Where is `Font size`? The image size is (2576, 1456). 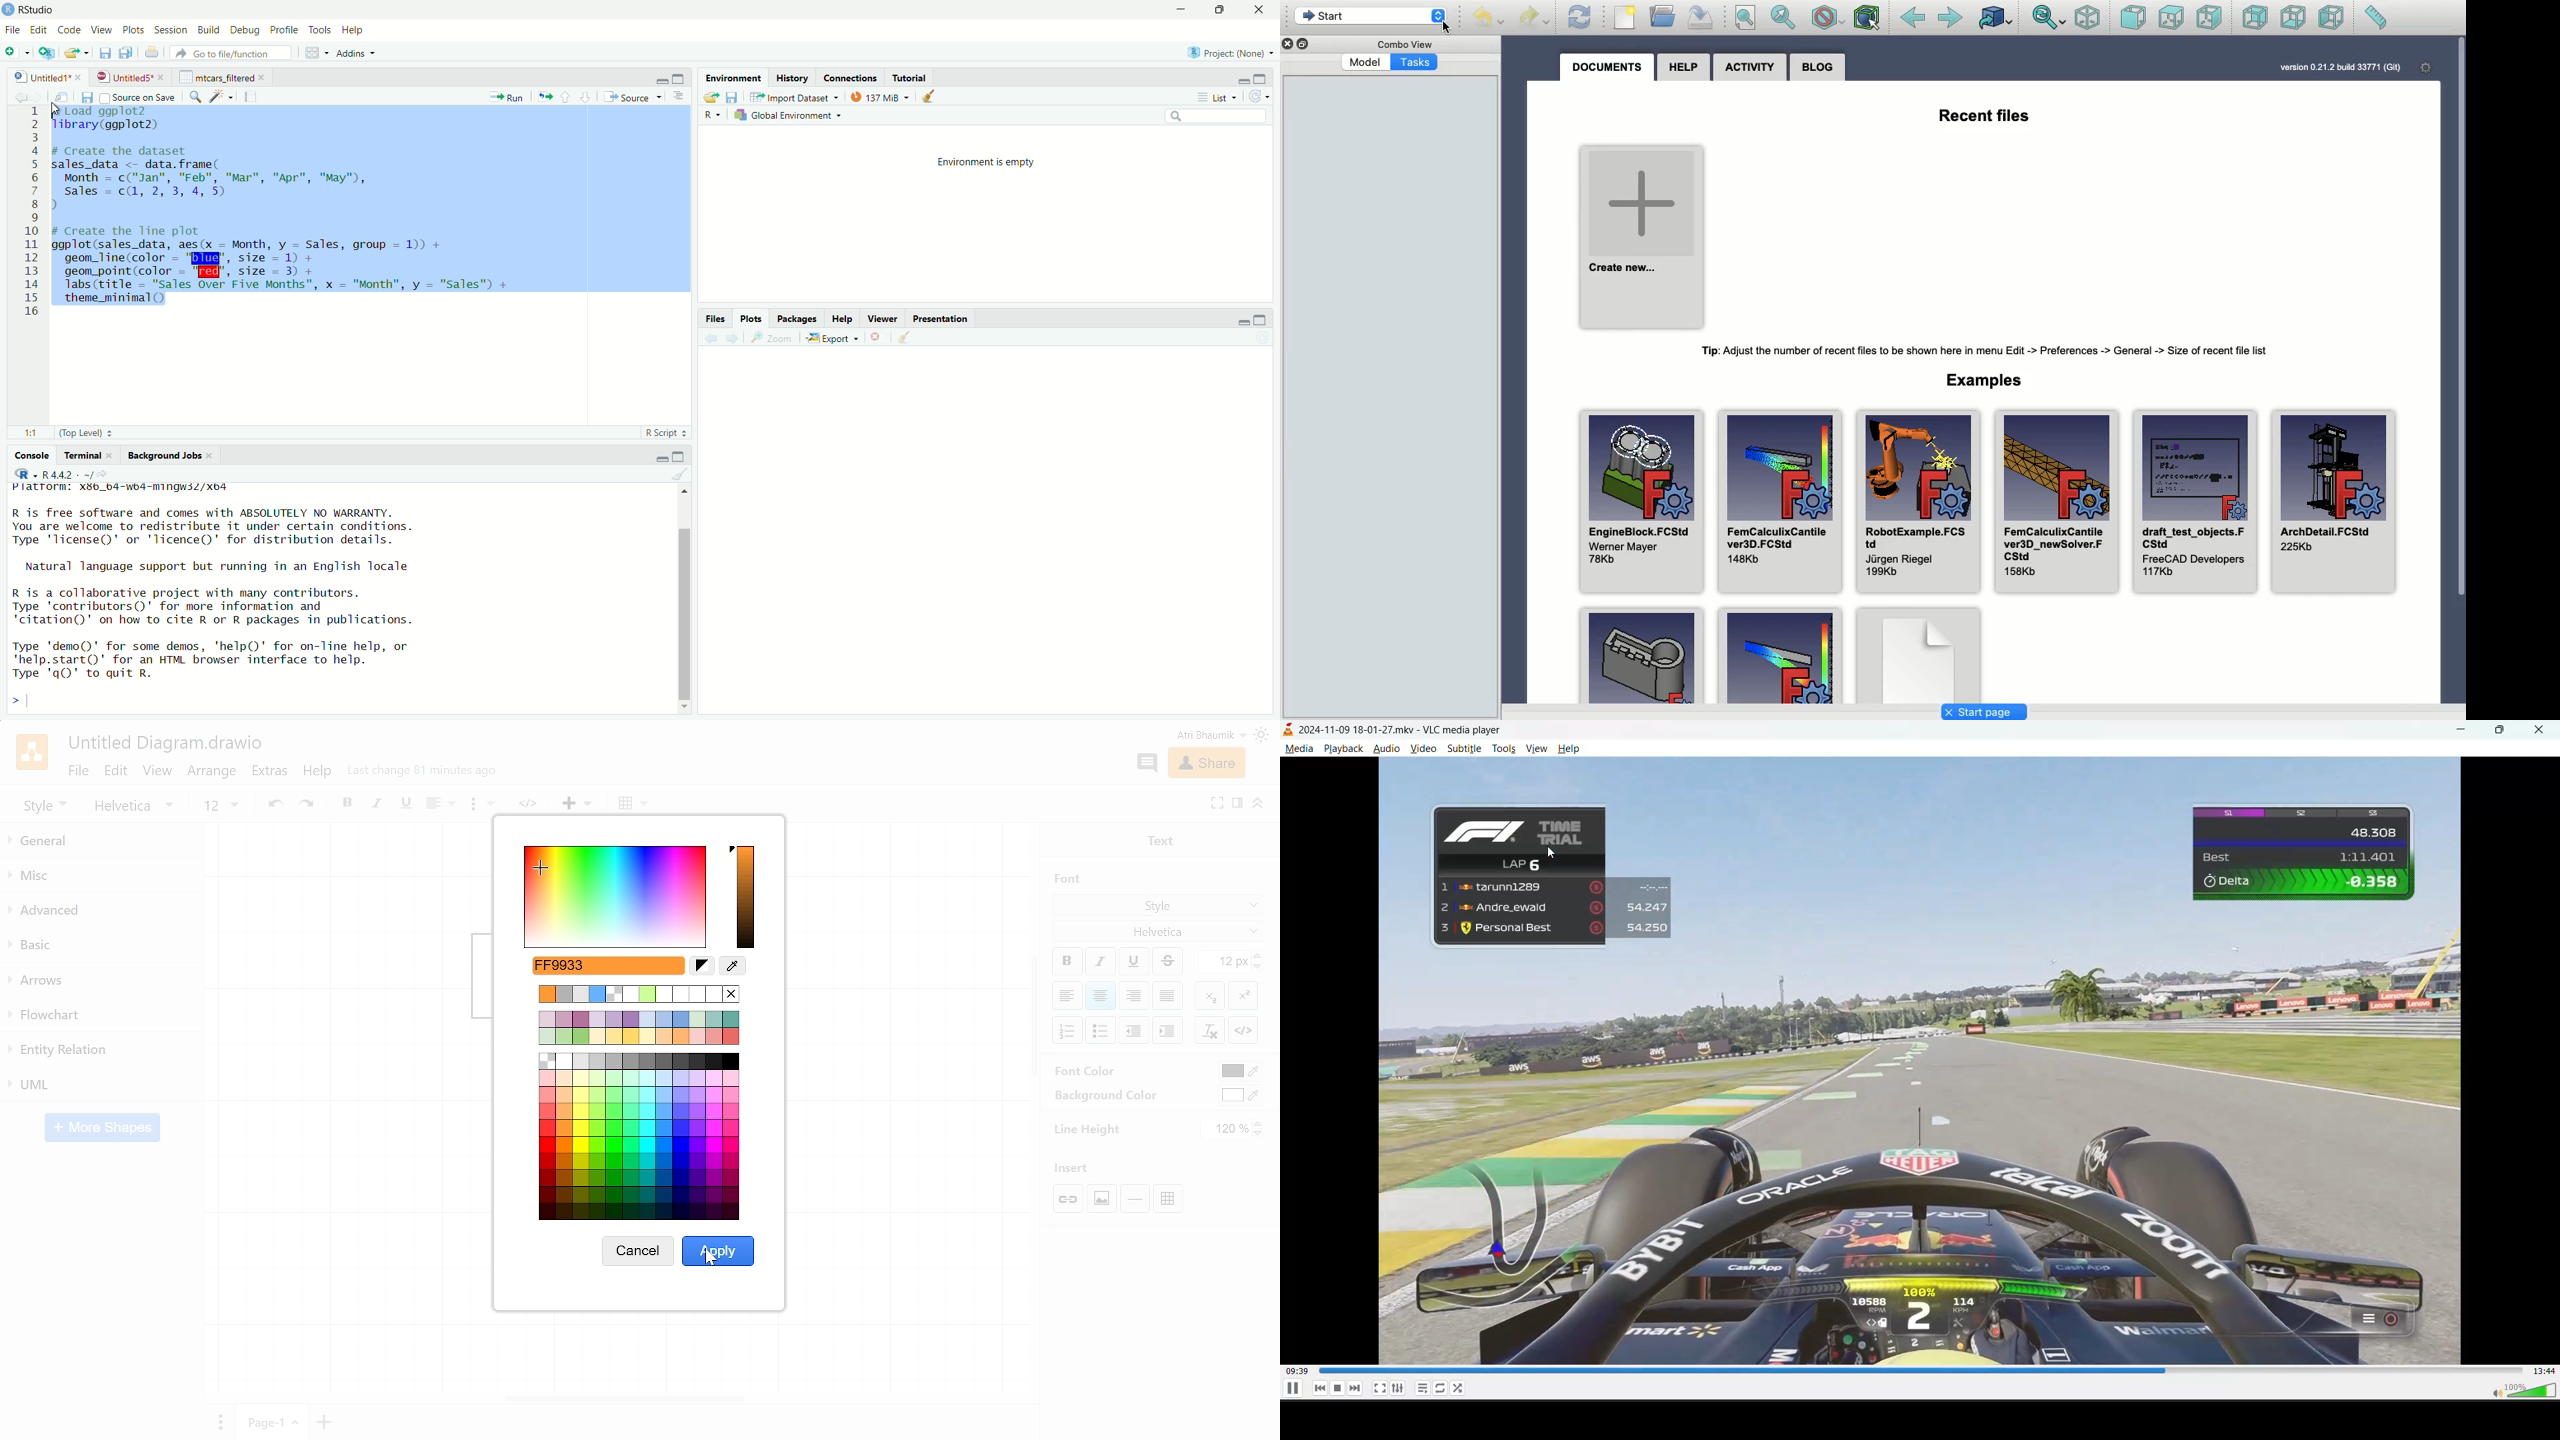 Font size is located at coordinates (1225, 962).